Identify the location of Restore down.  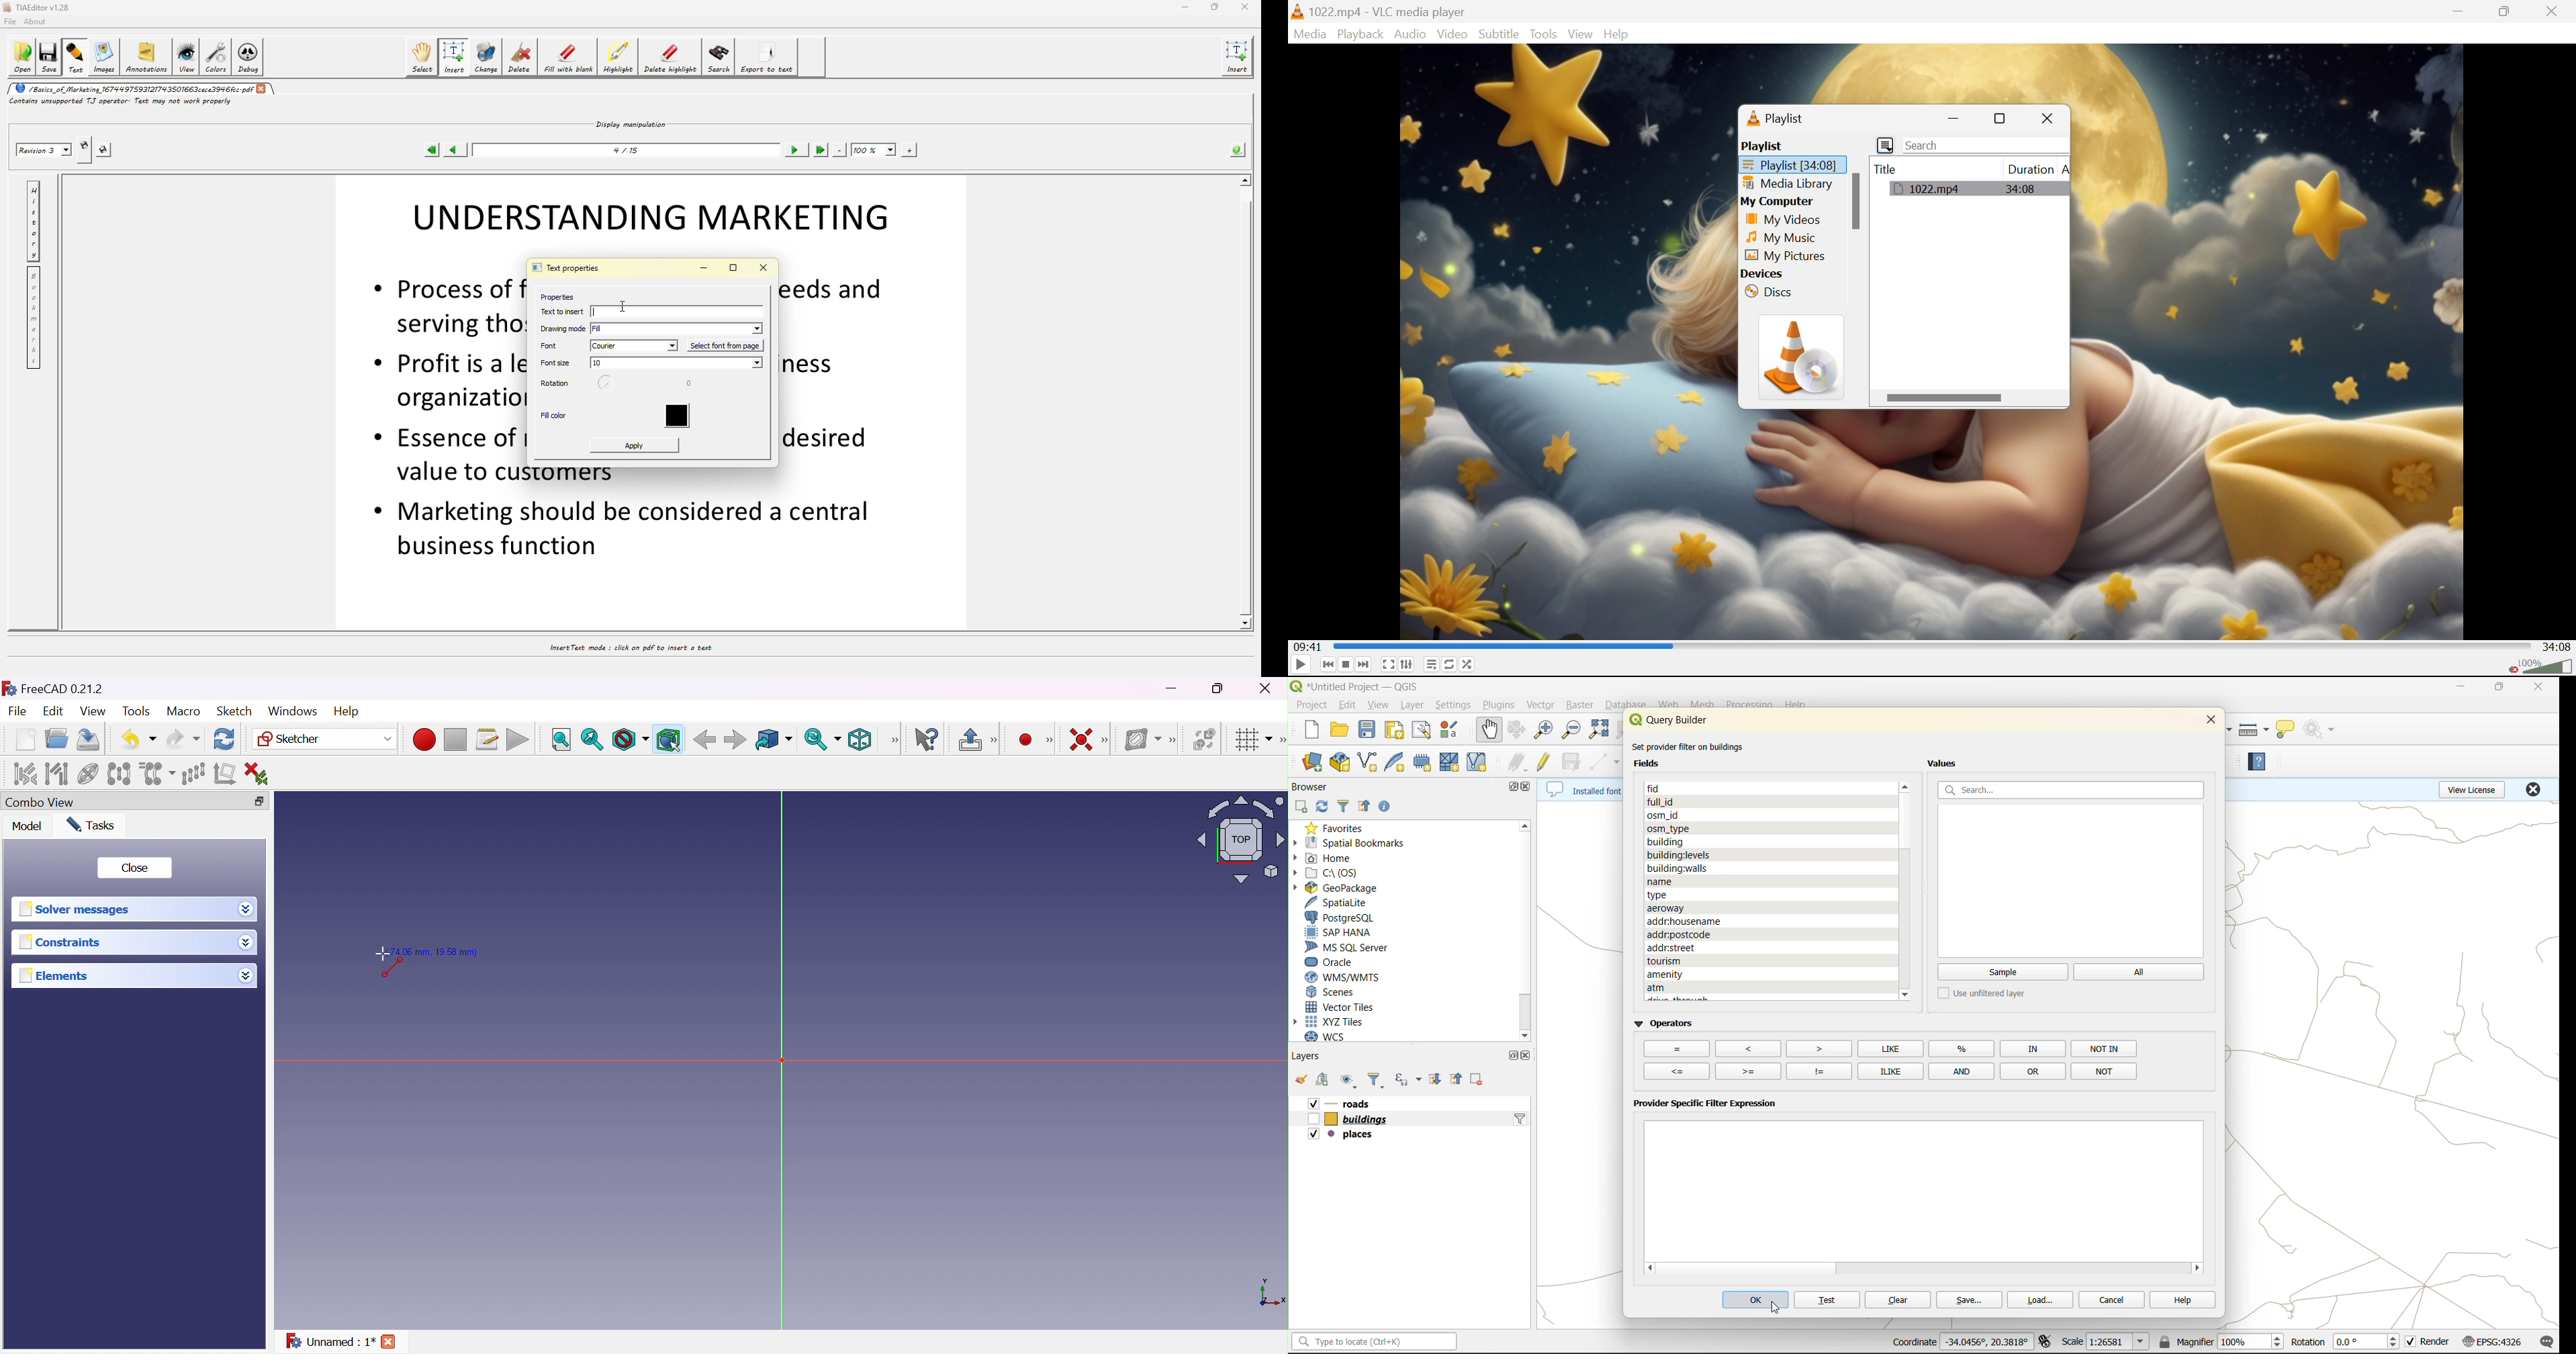
(2506, 11).